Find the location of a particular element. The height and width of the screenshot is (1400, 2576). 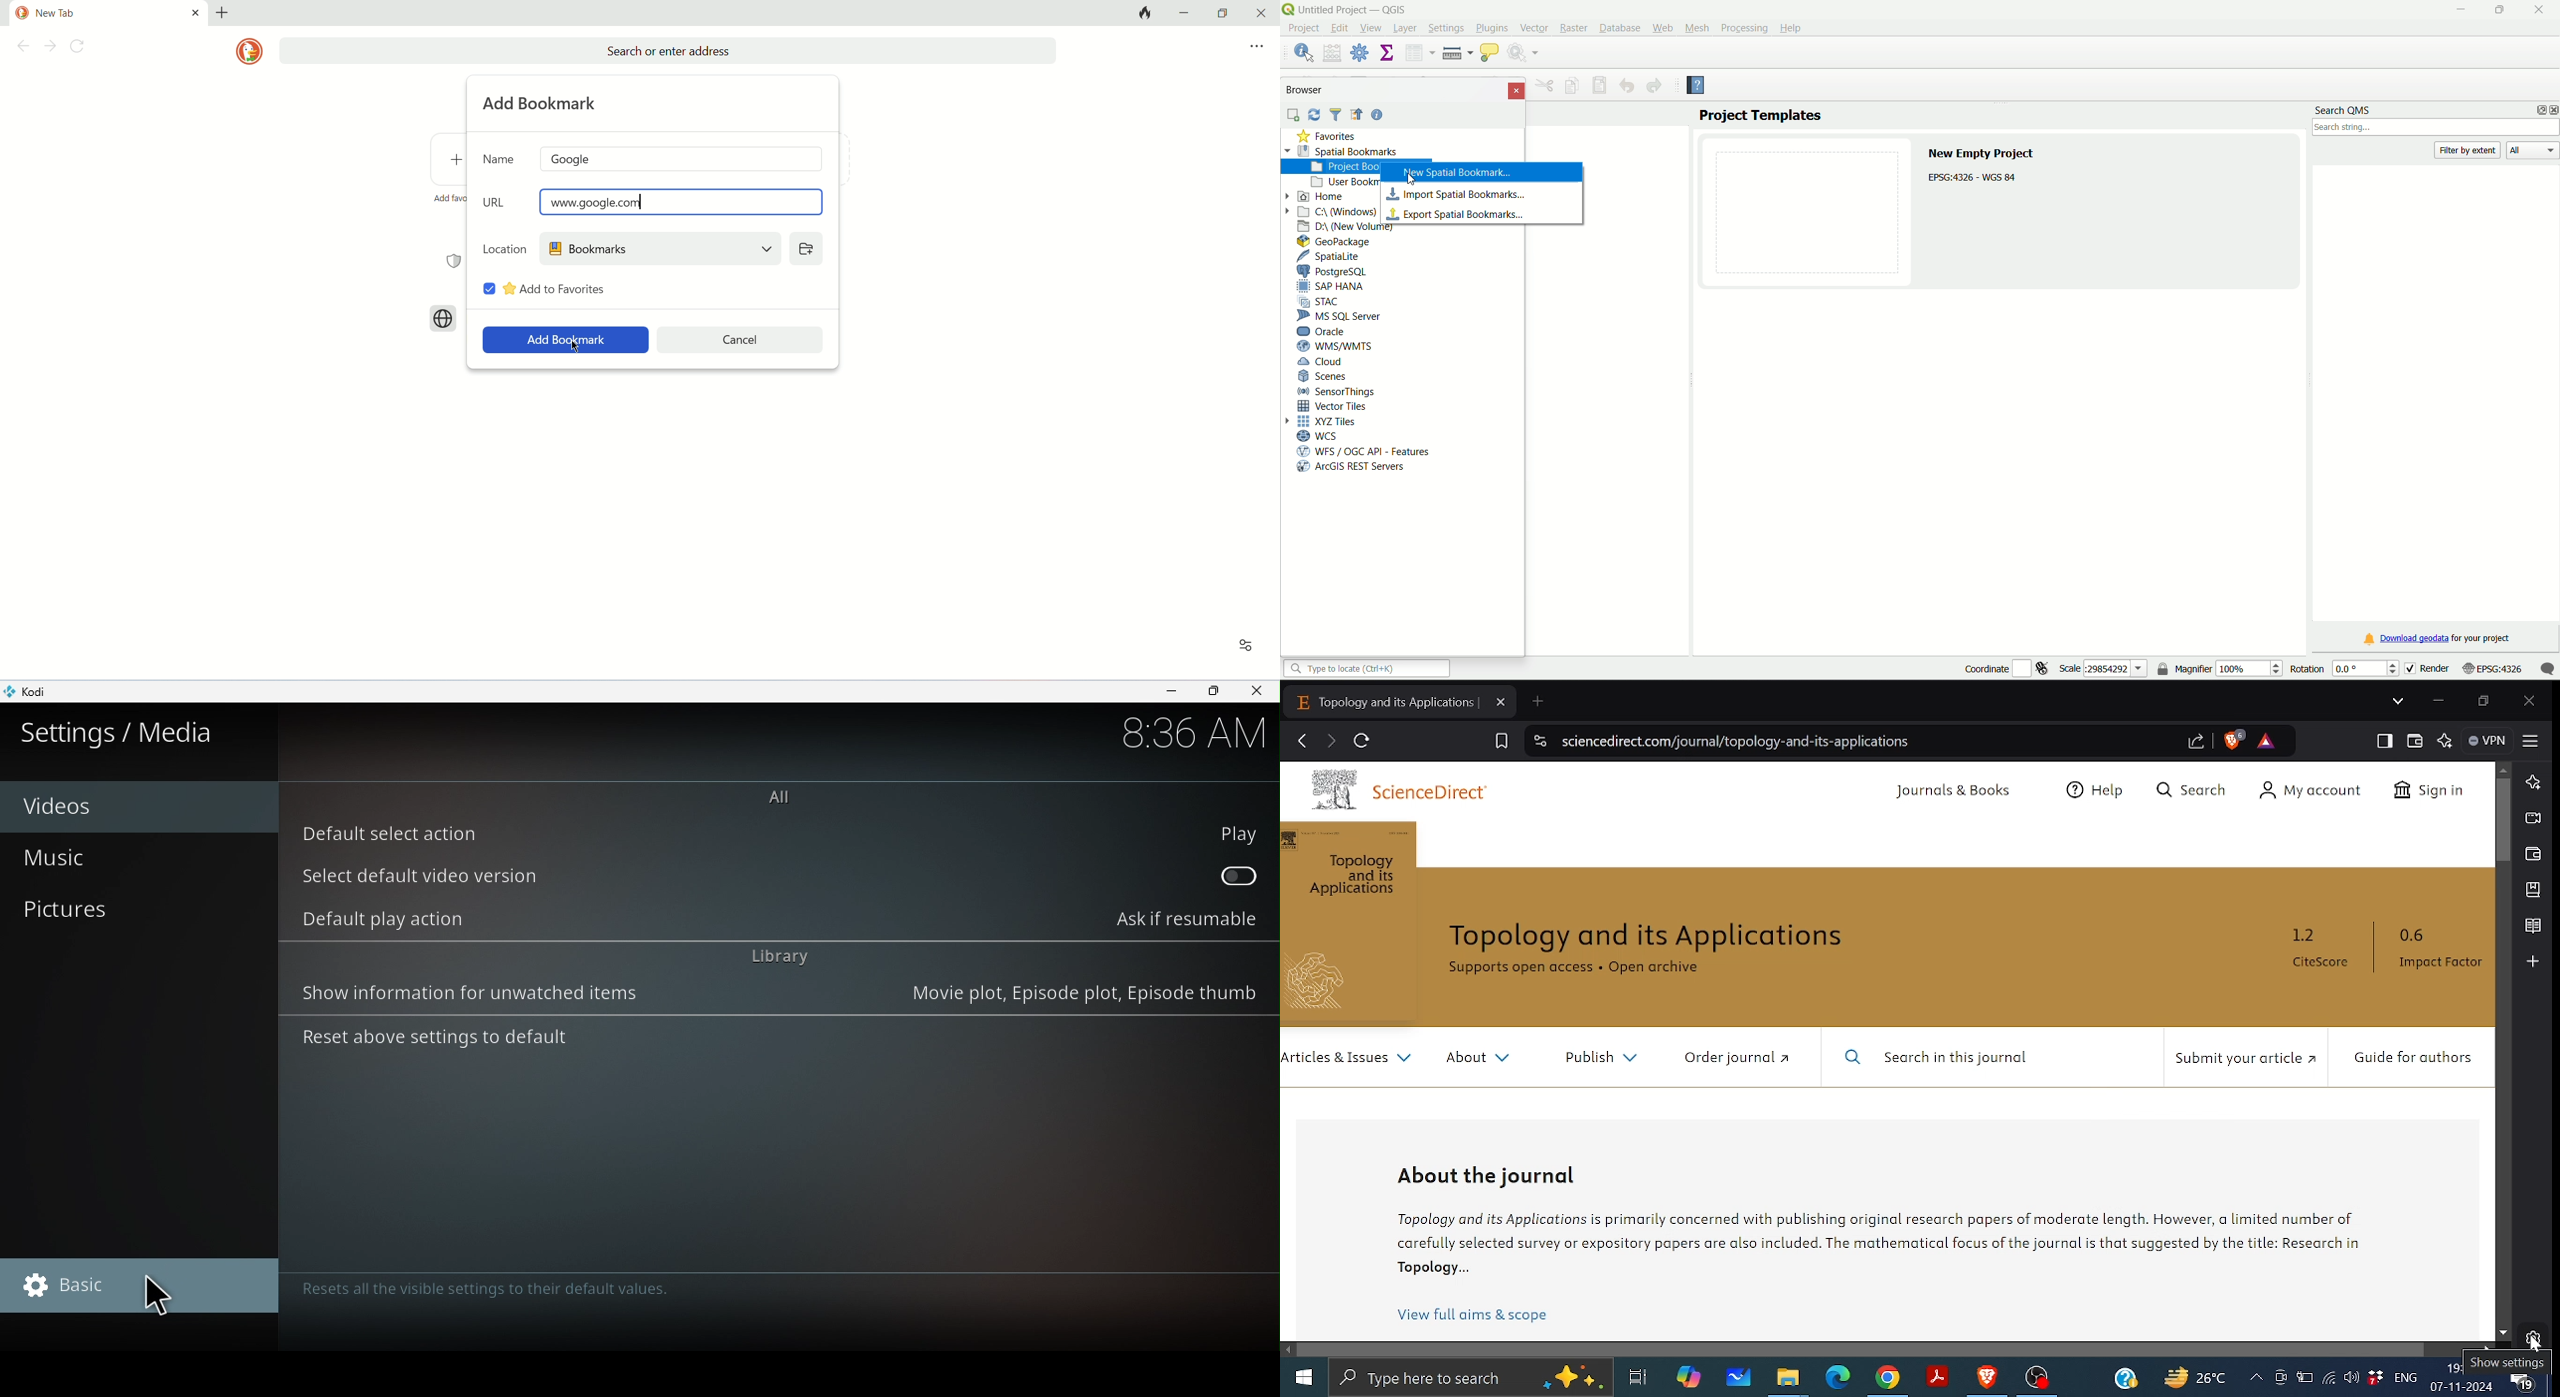

About is located at coordinates (1476, 1058).